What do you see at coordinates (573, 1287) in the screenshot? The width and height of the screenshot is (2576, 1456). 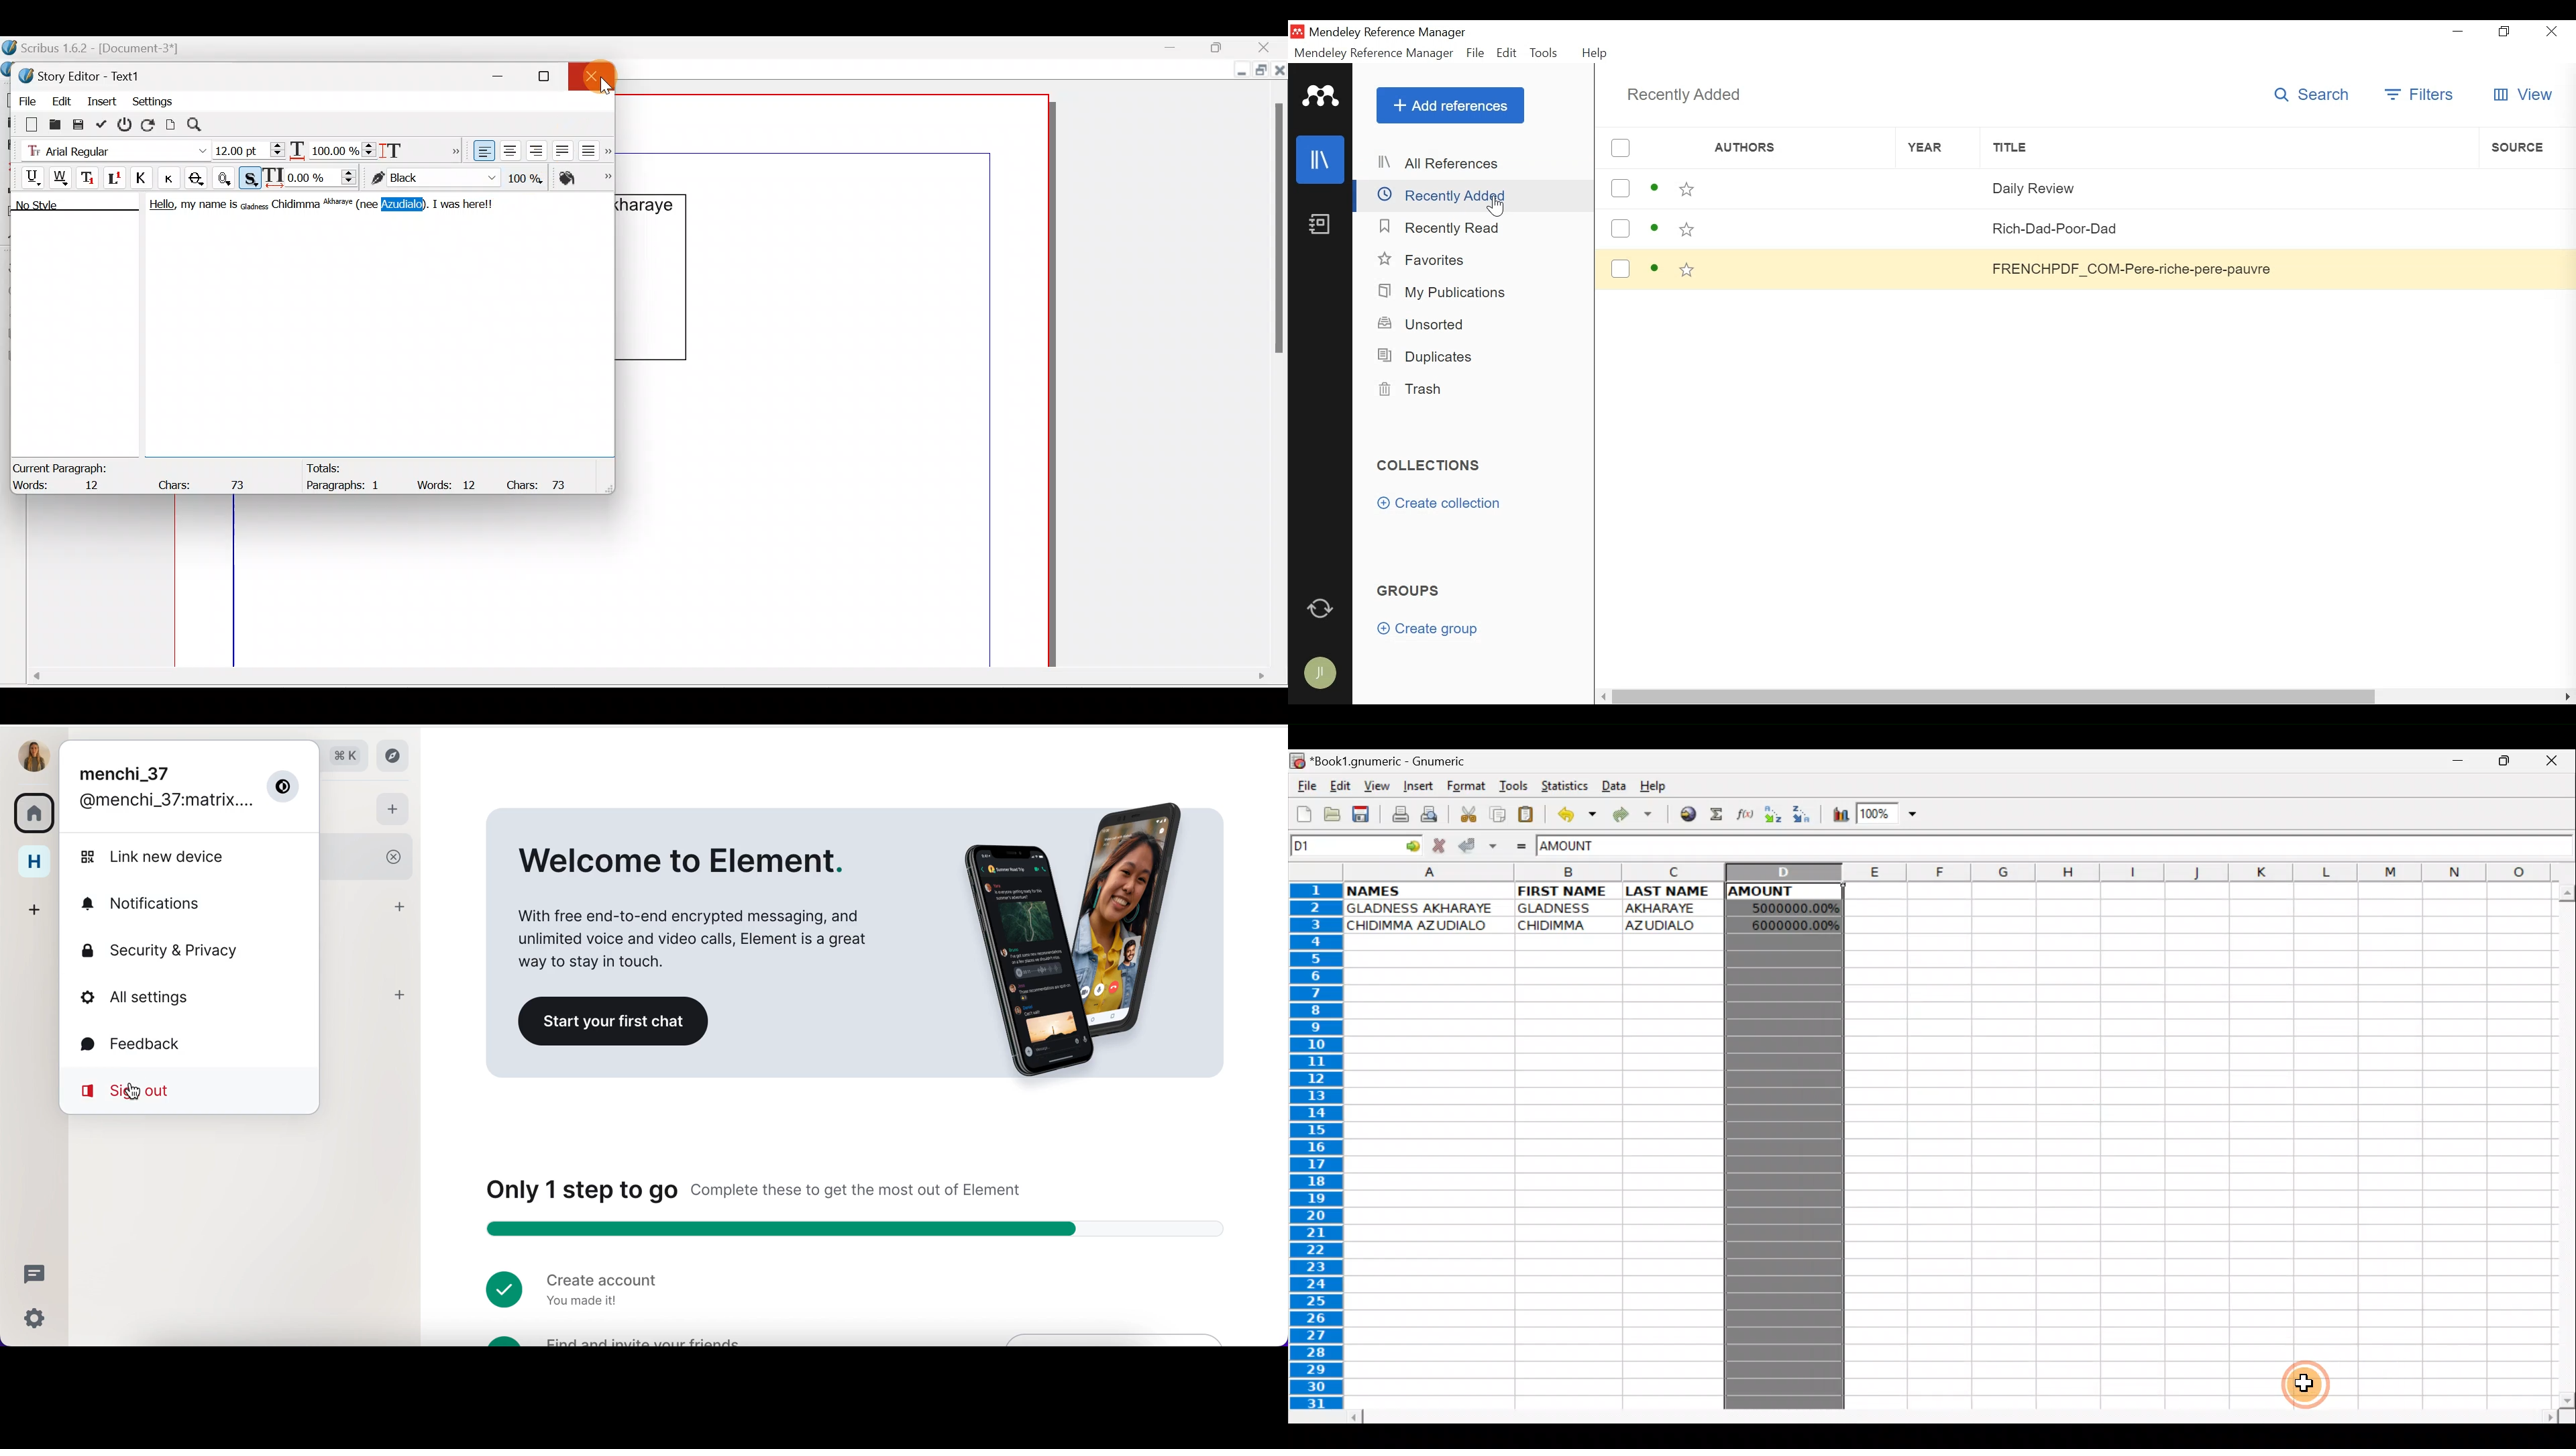 I see `create account you made it` at bounding box center [573, 1287].